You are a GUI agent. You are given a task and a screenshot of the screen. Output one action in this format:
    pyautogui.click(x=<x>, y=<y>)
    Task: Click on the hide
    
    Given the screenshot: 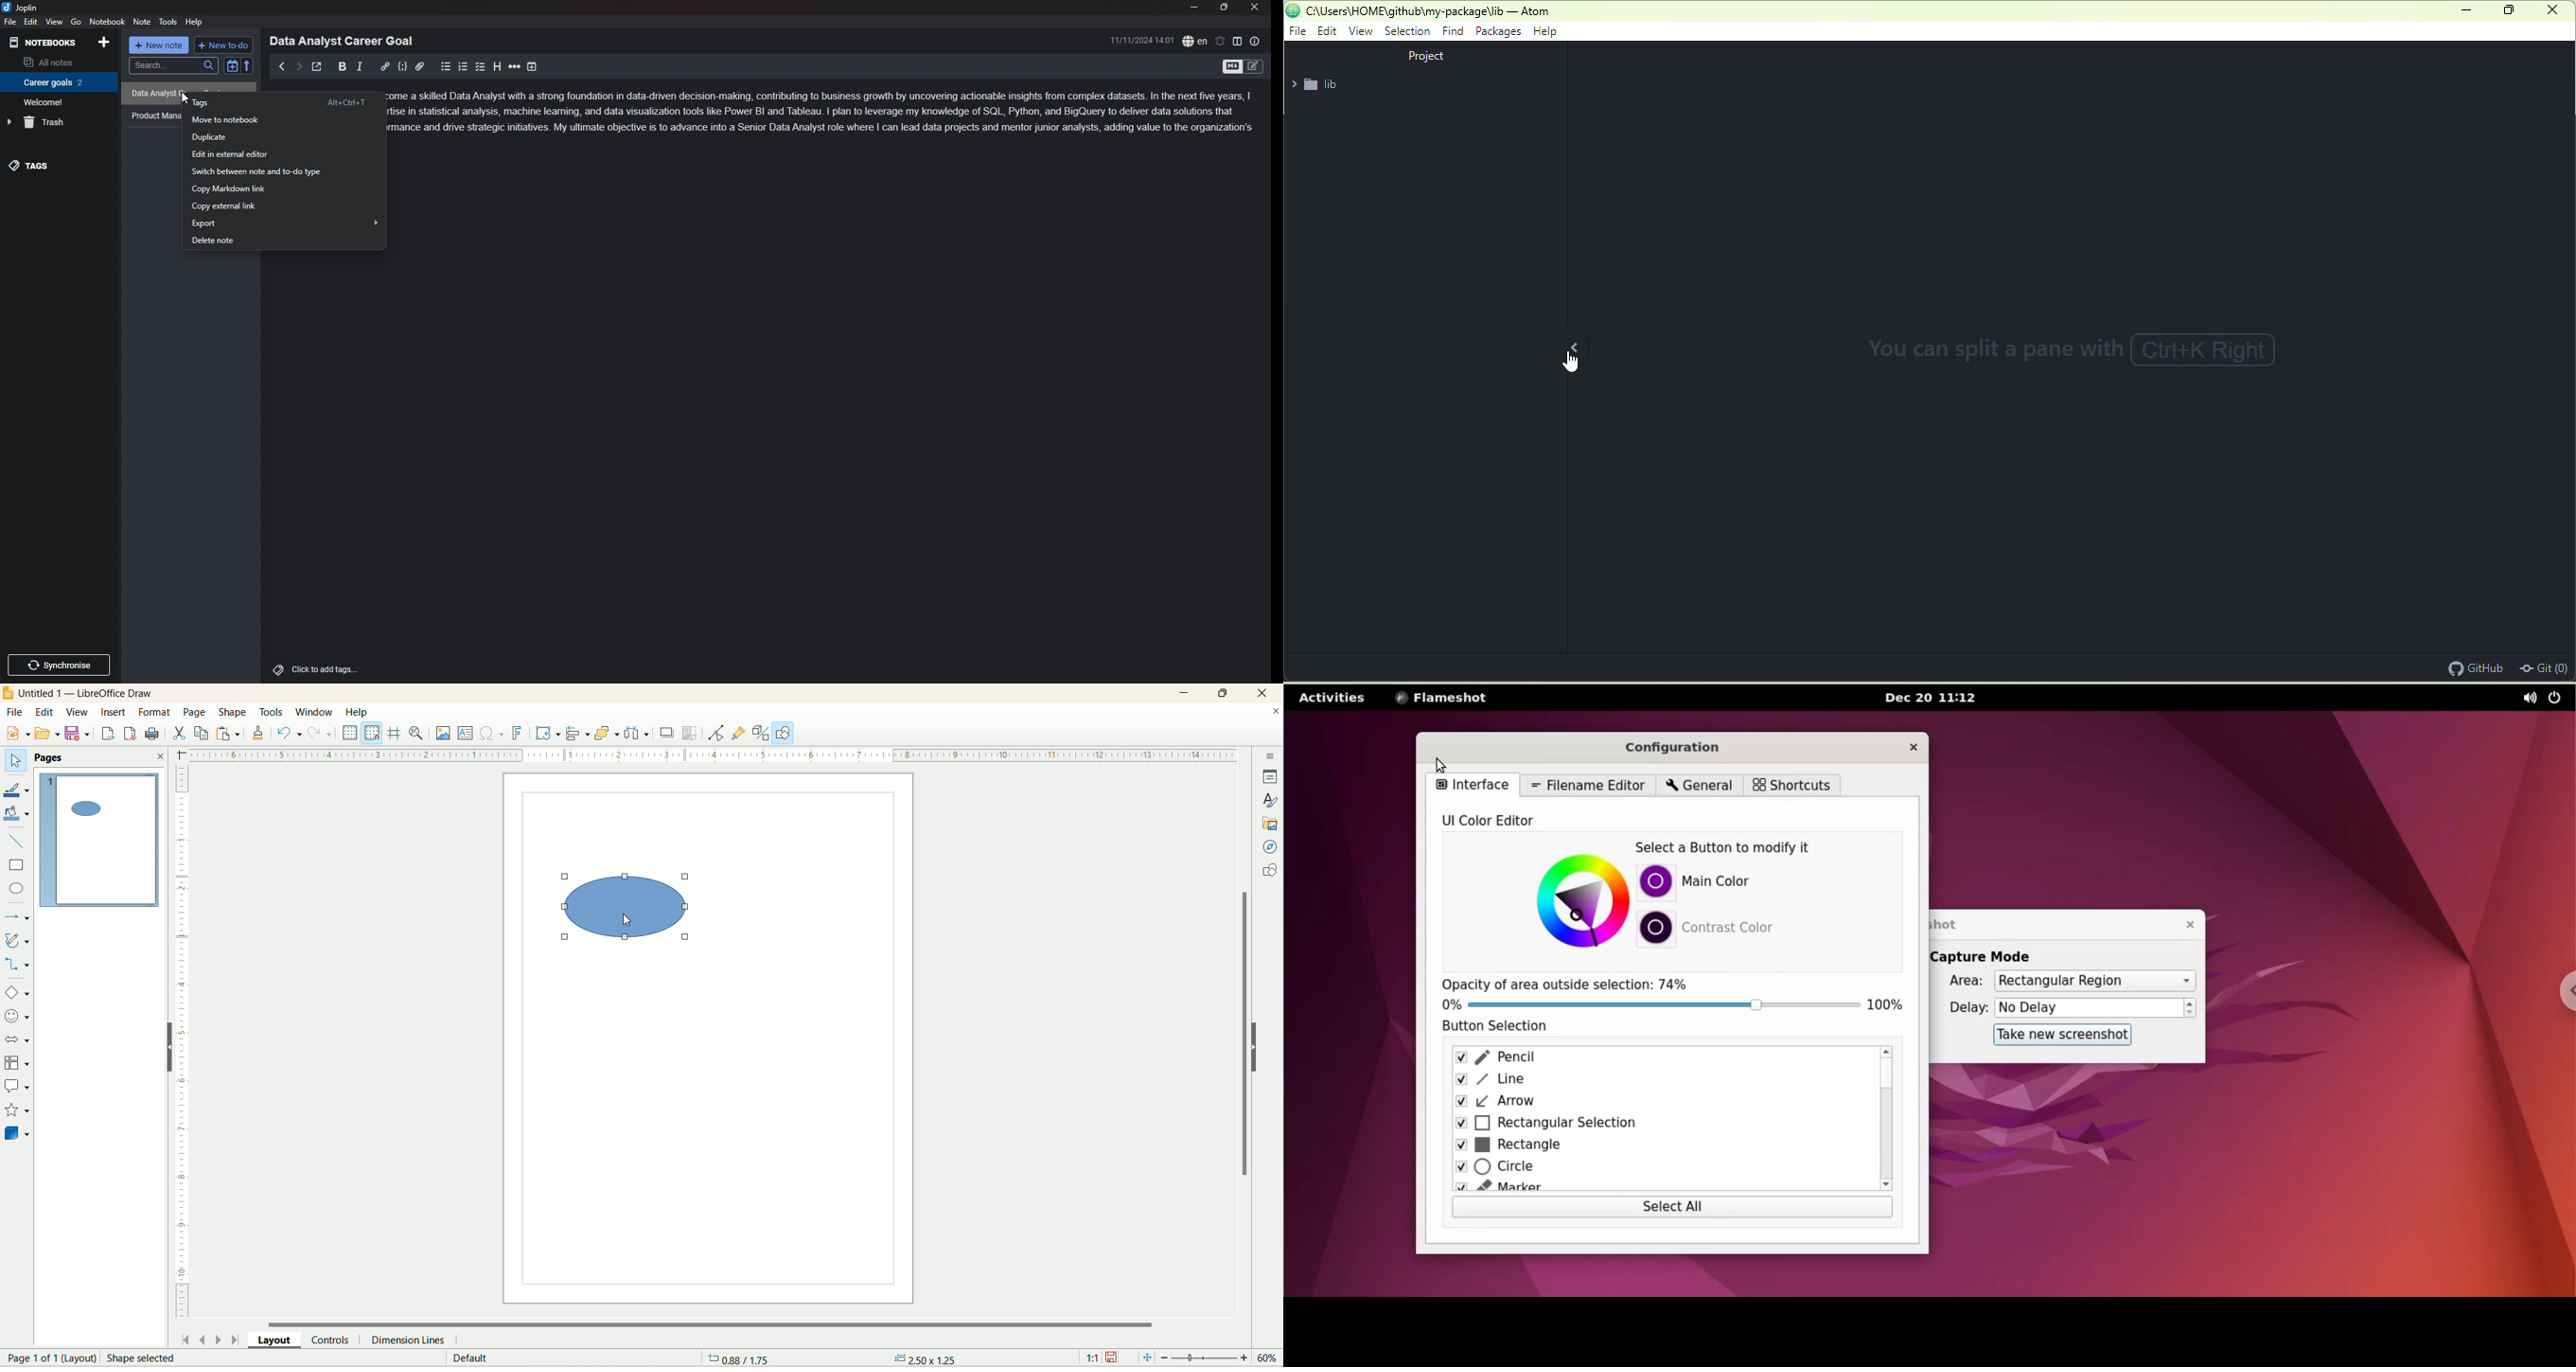 What is the action you would take?
    pyautogui.click(x=164, y=1046)
    